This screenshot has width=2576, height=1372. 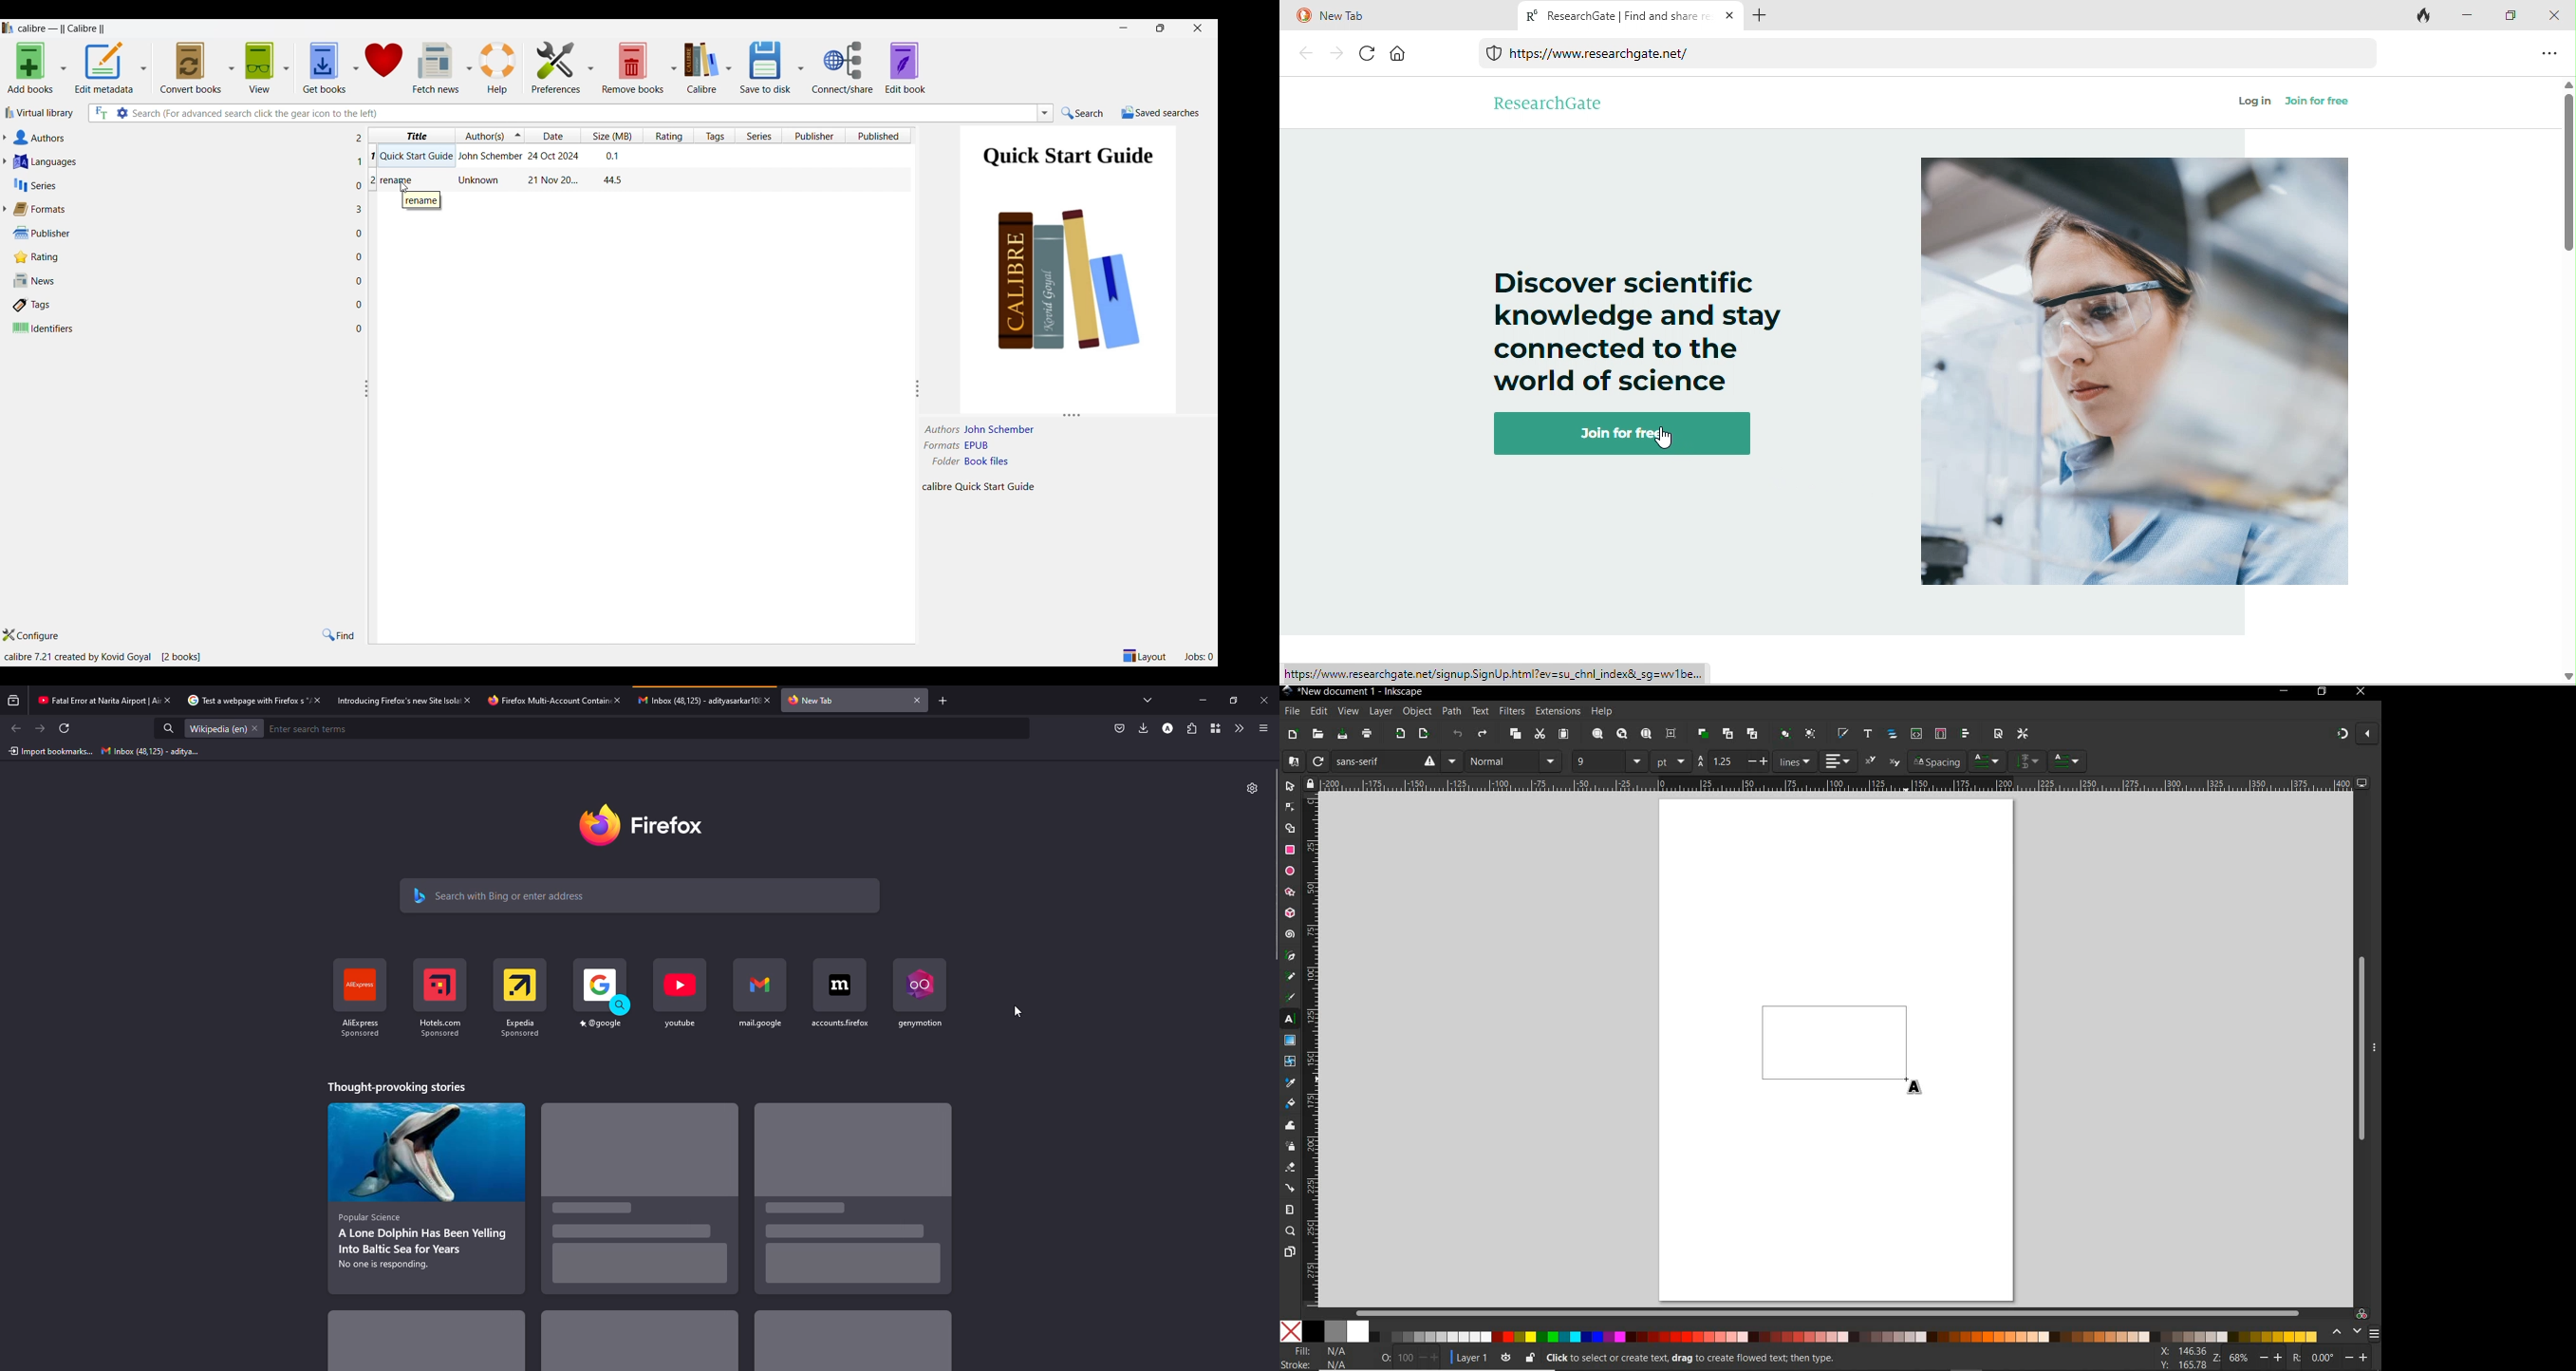 I want to click on maximize, so click(x=1235, y=701).